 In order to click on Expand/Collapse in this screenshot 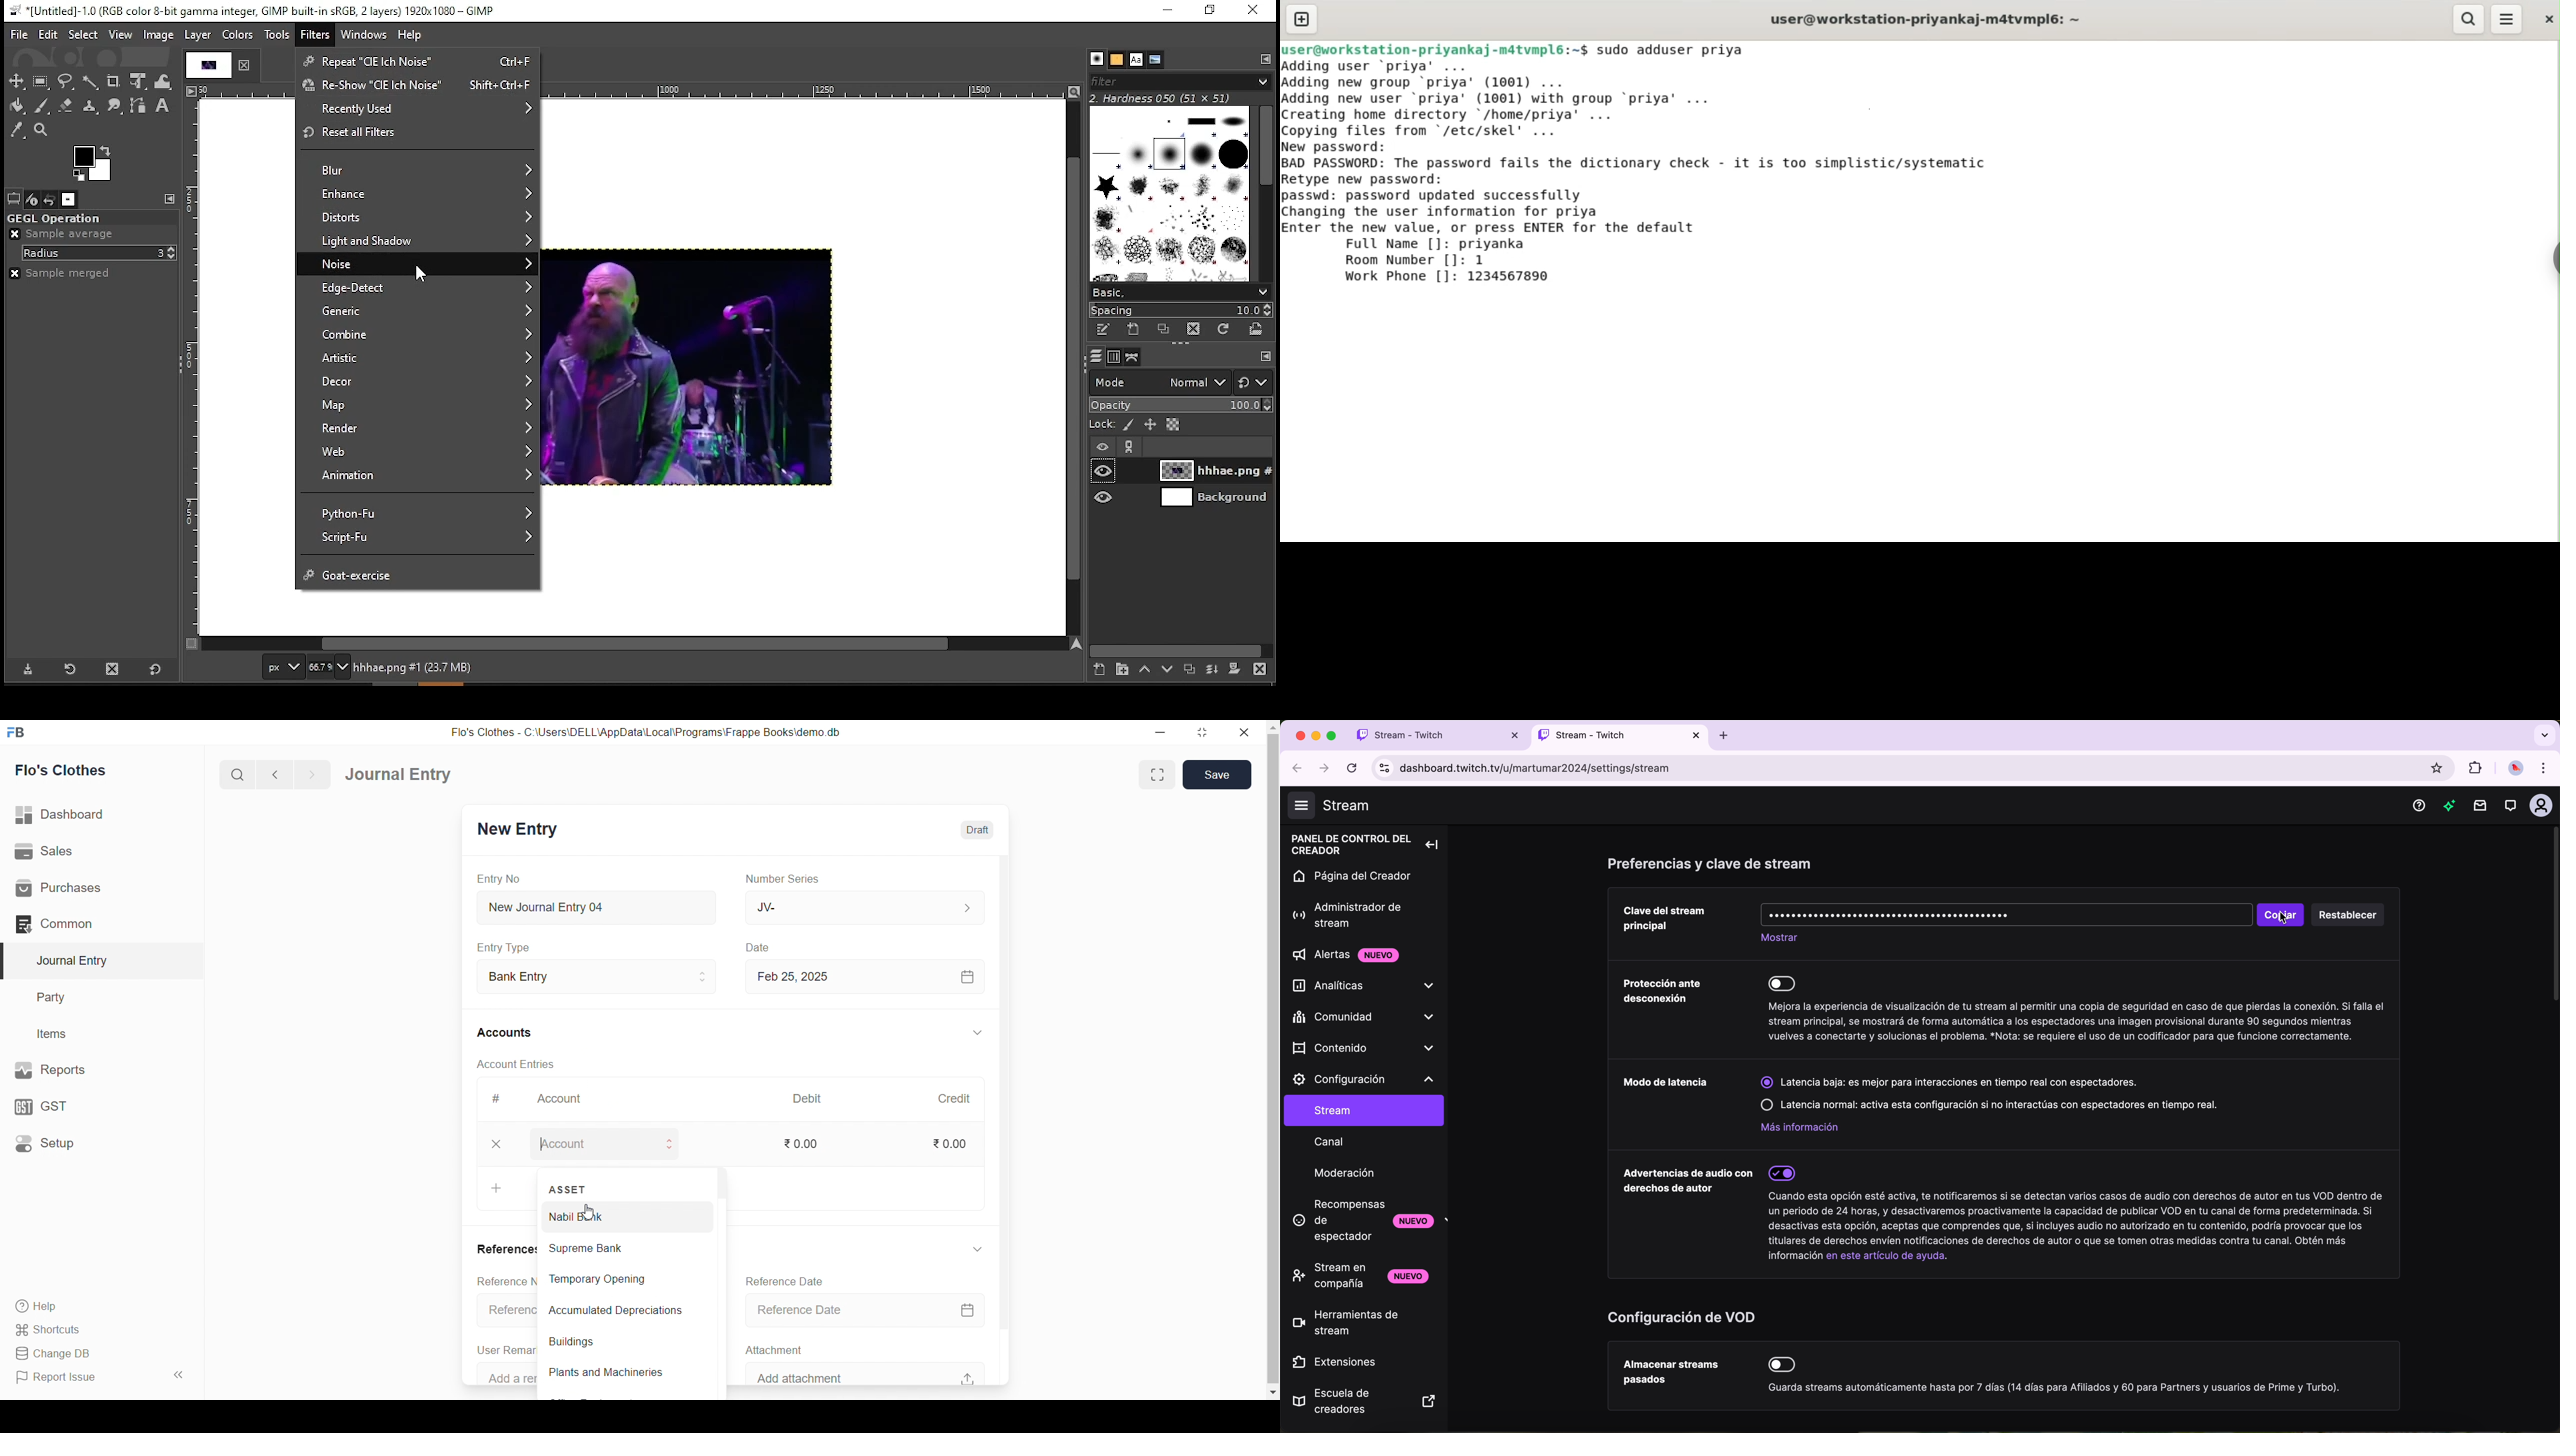, I will do `click(975, 1034)`.